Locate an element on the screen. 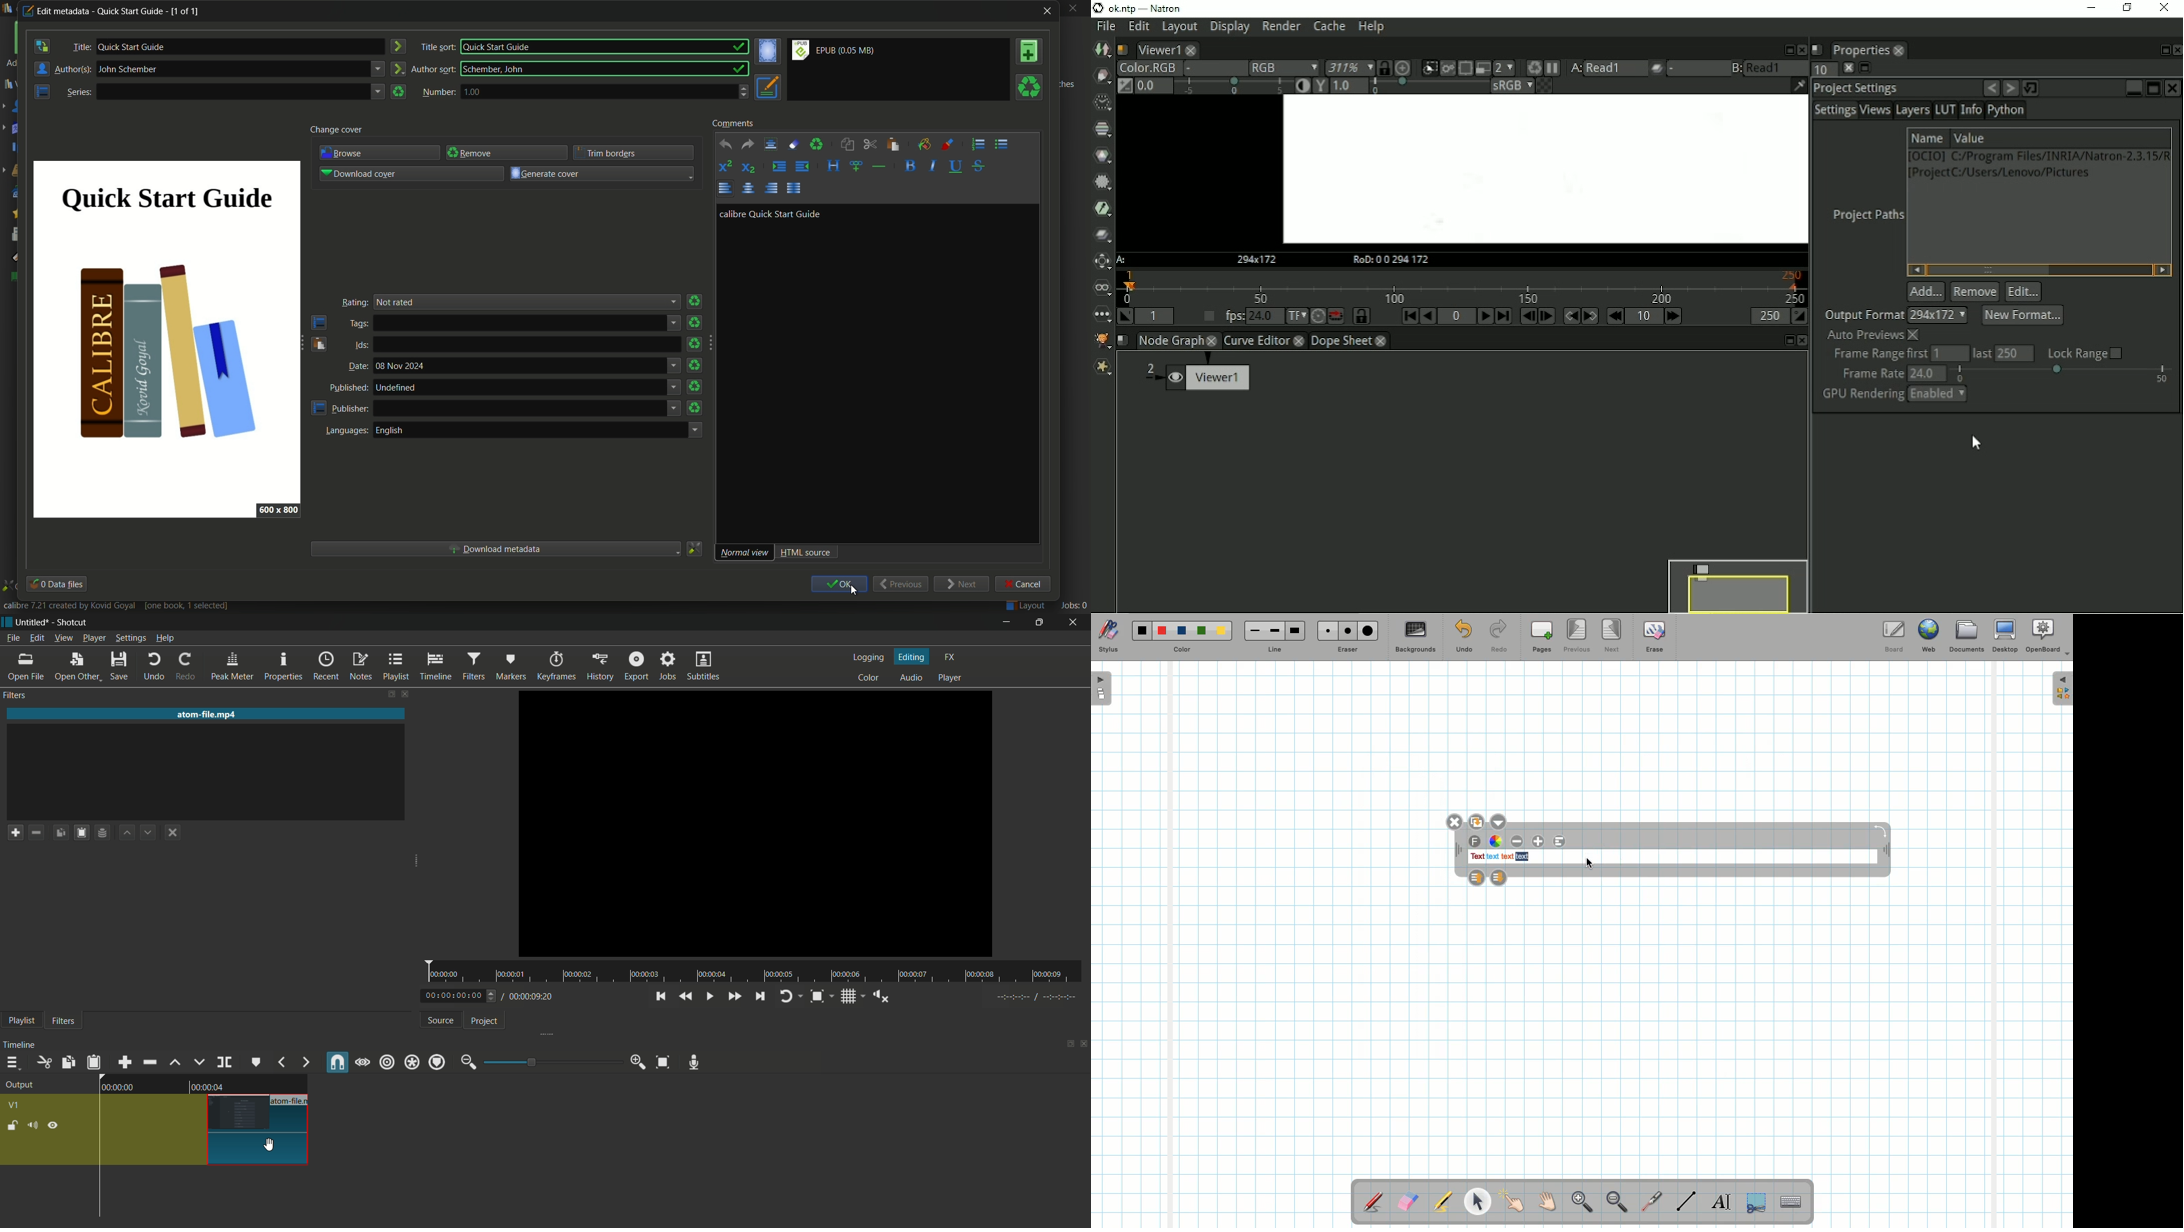 This screenshot has width=2184, height=1232. superscript is located at coordinates (725, 168).